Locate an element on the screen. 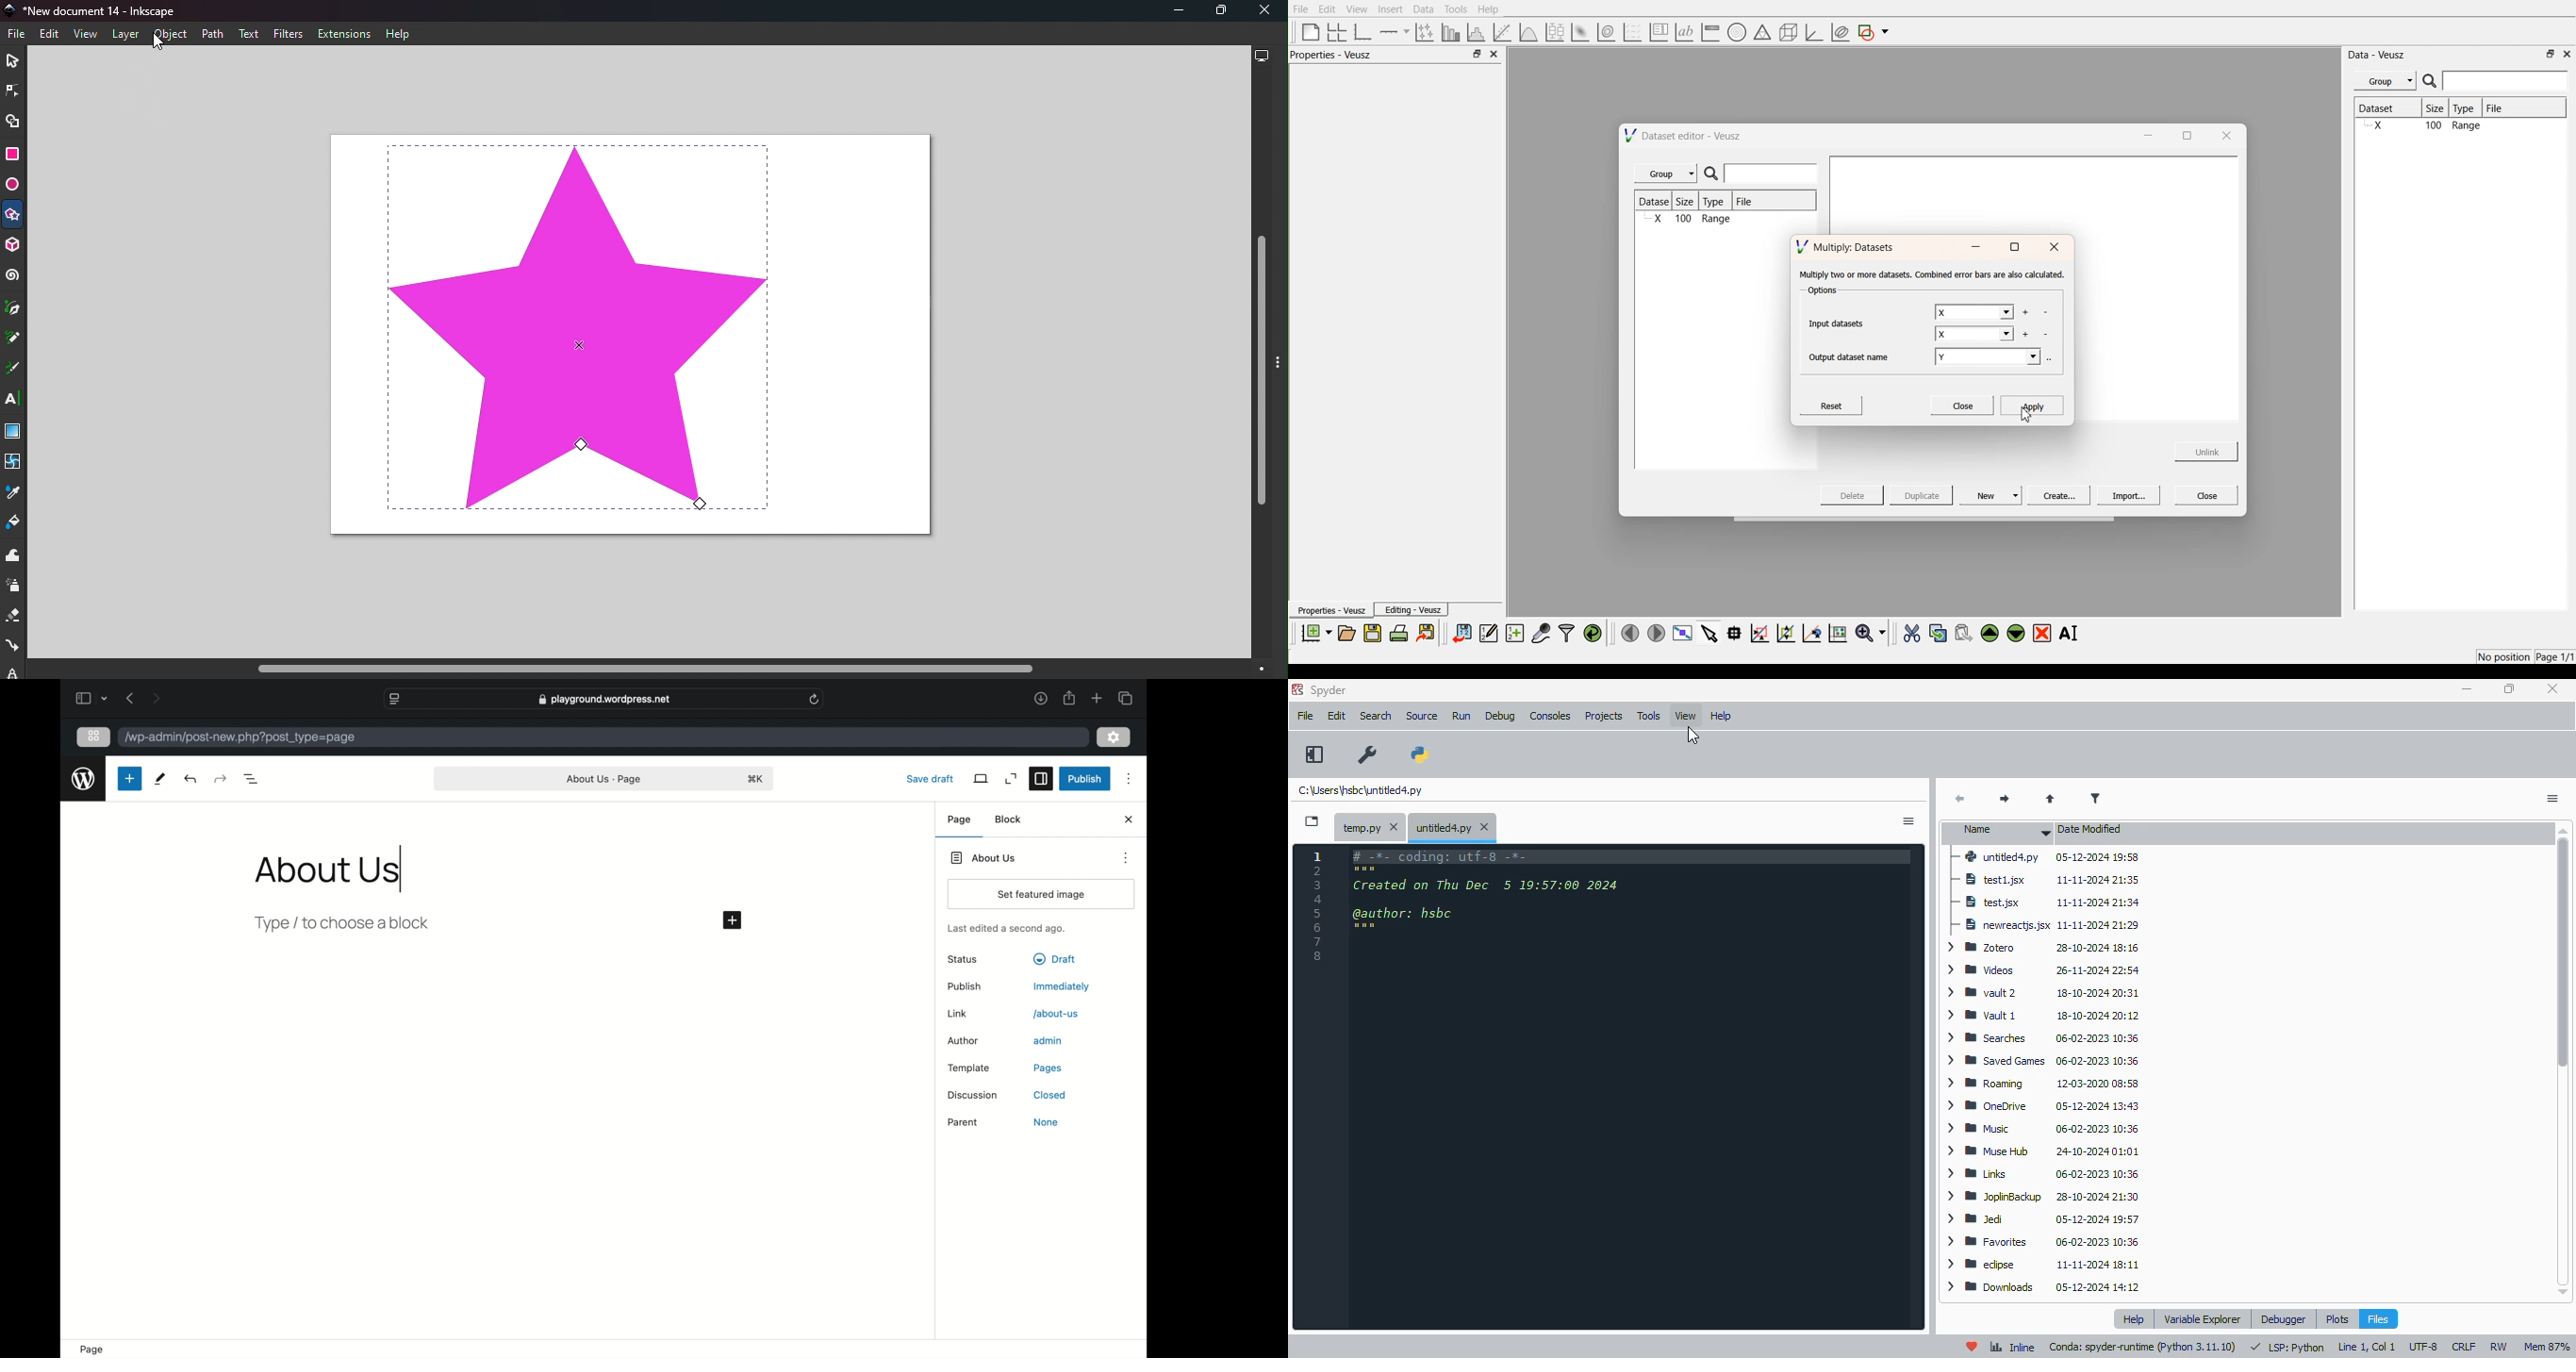 The image size is (2576, 1372). Calligraphy tool is located at coordinates (13, 370).